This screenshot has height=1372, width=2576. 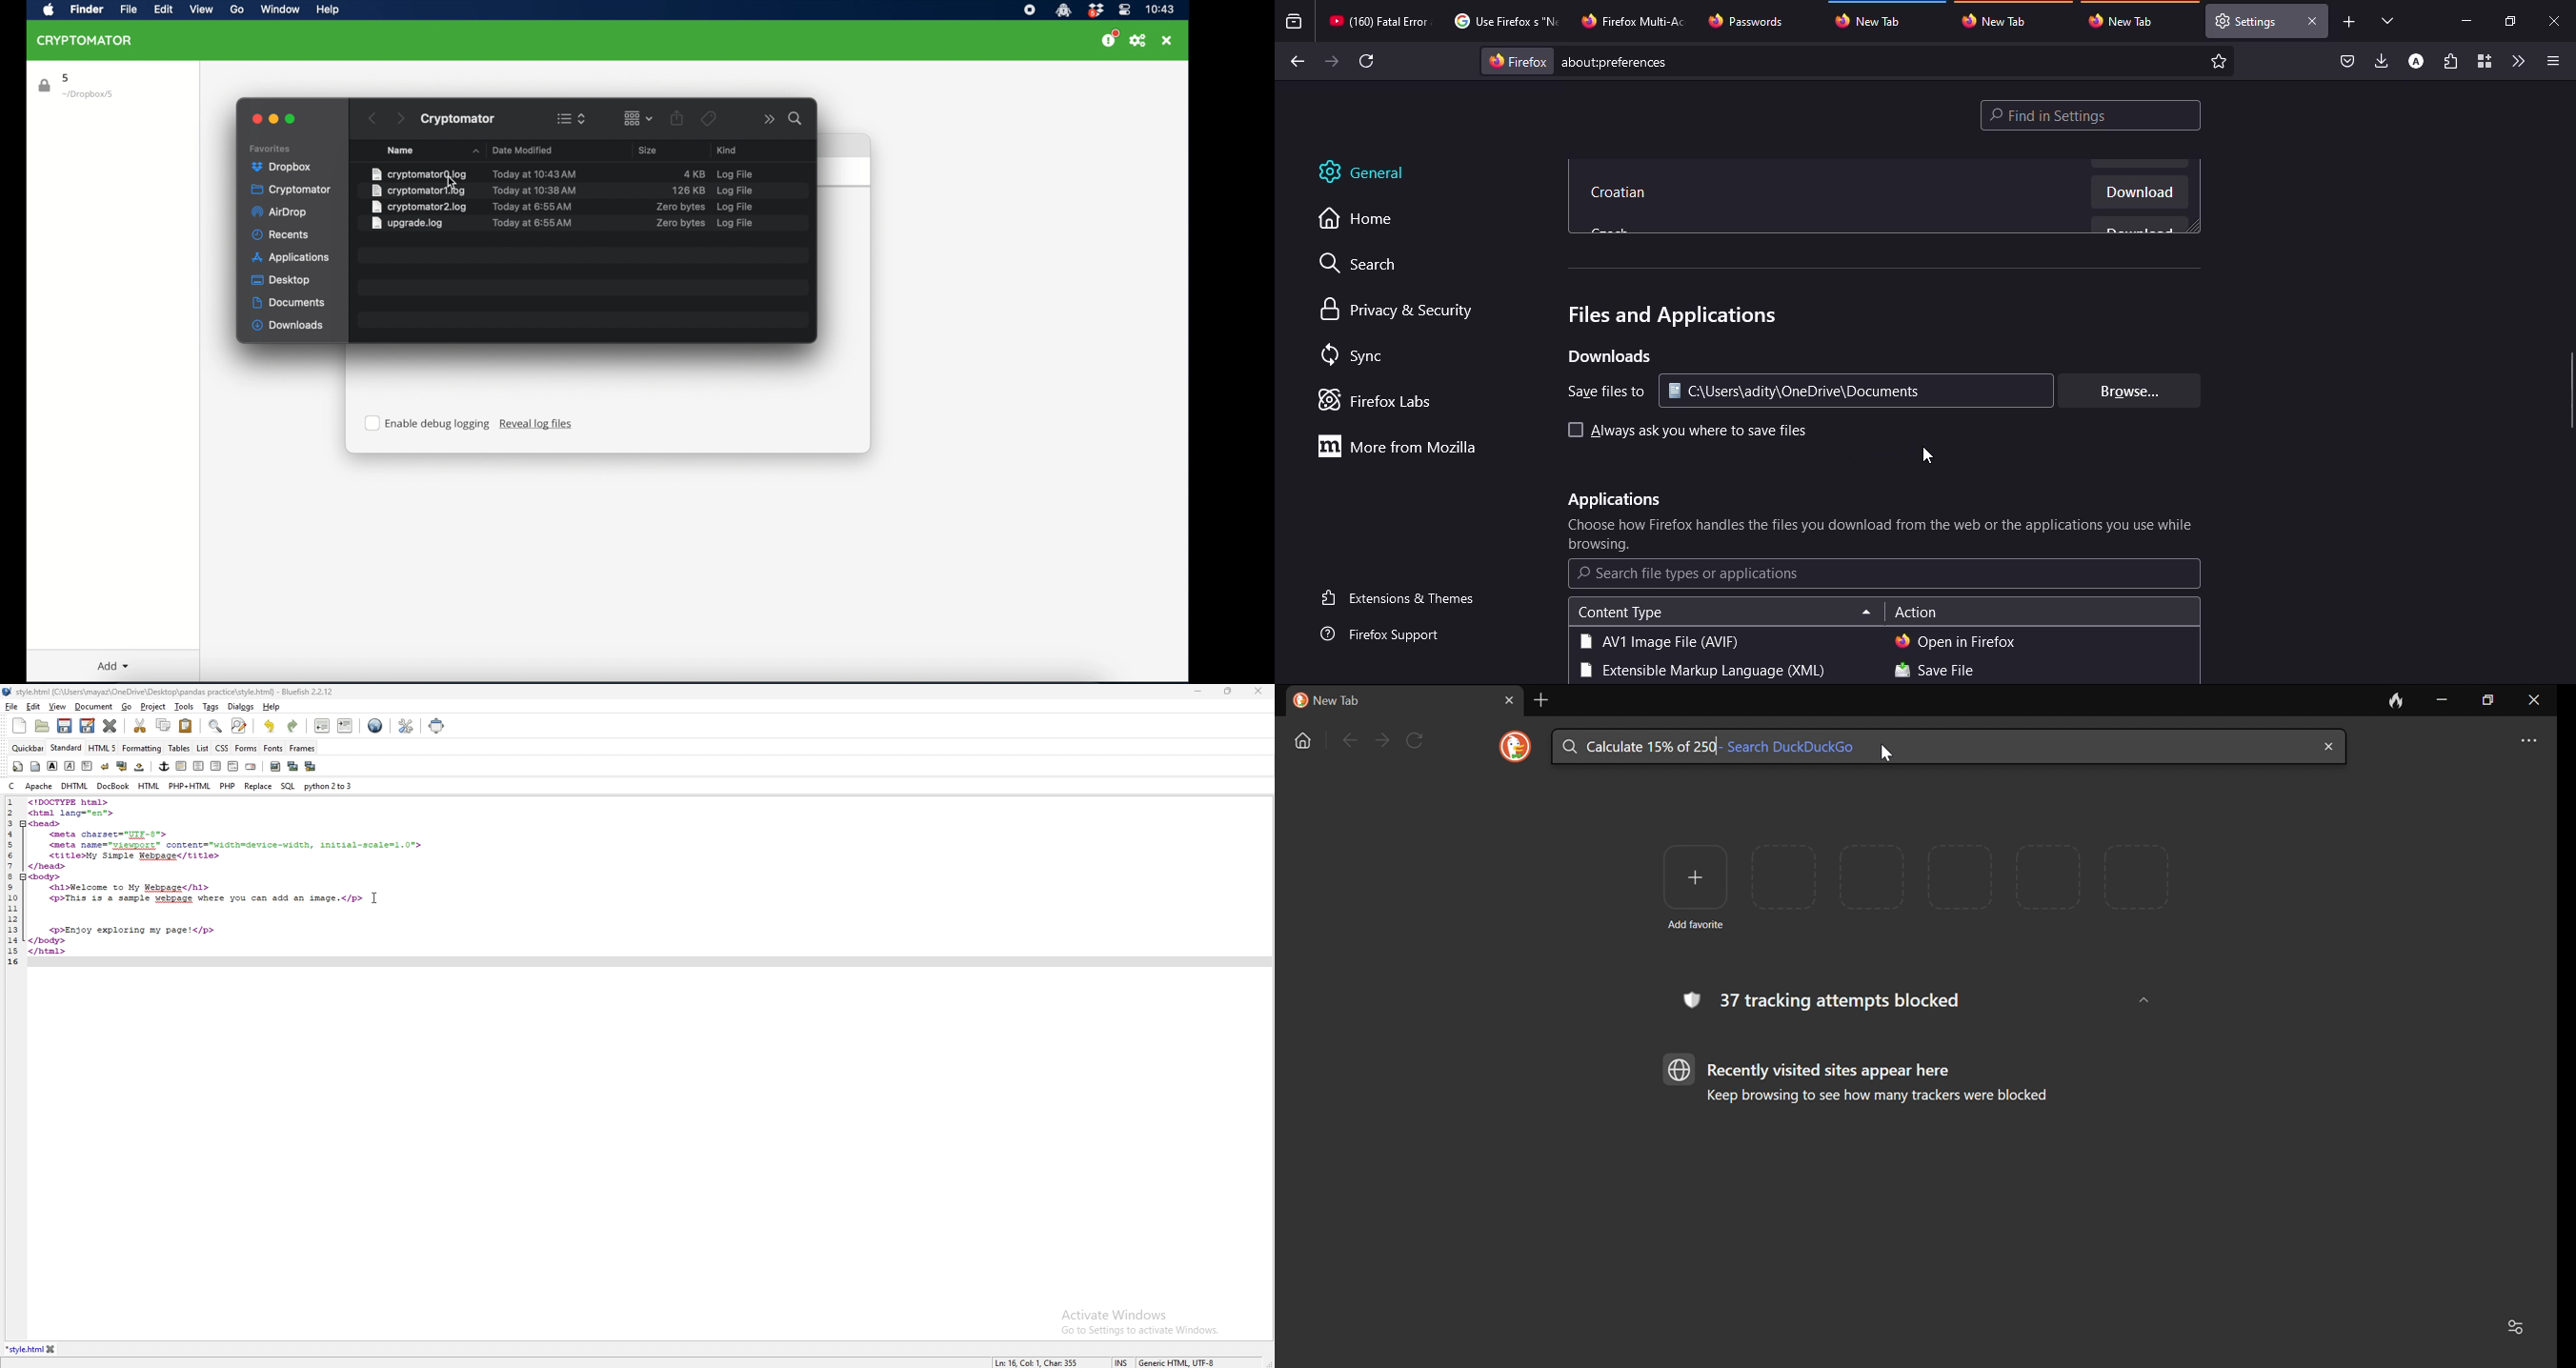 What do you see at coordinates (94, 707) in the screenshot?
I see `document` at bounding box center [94, 707].